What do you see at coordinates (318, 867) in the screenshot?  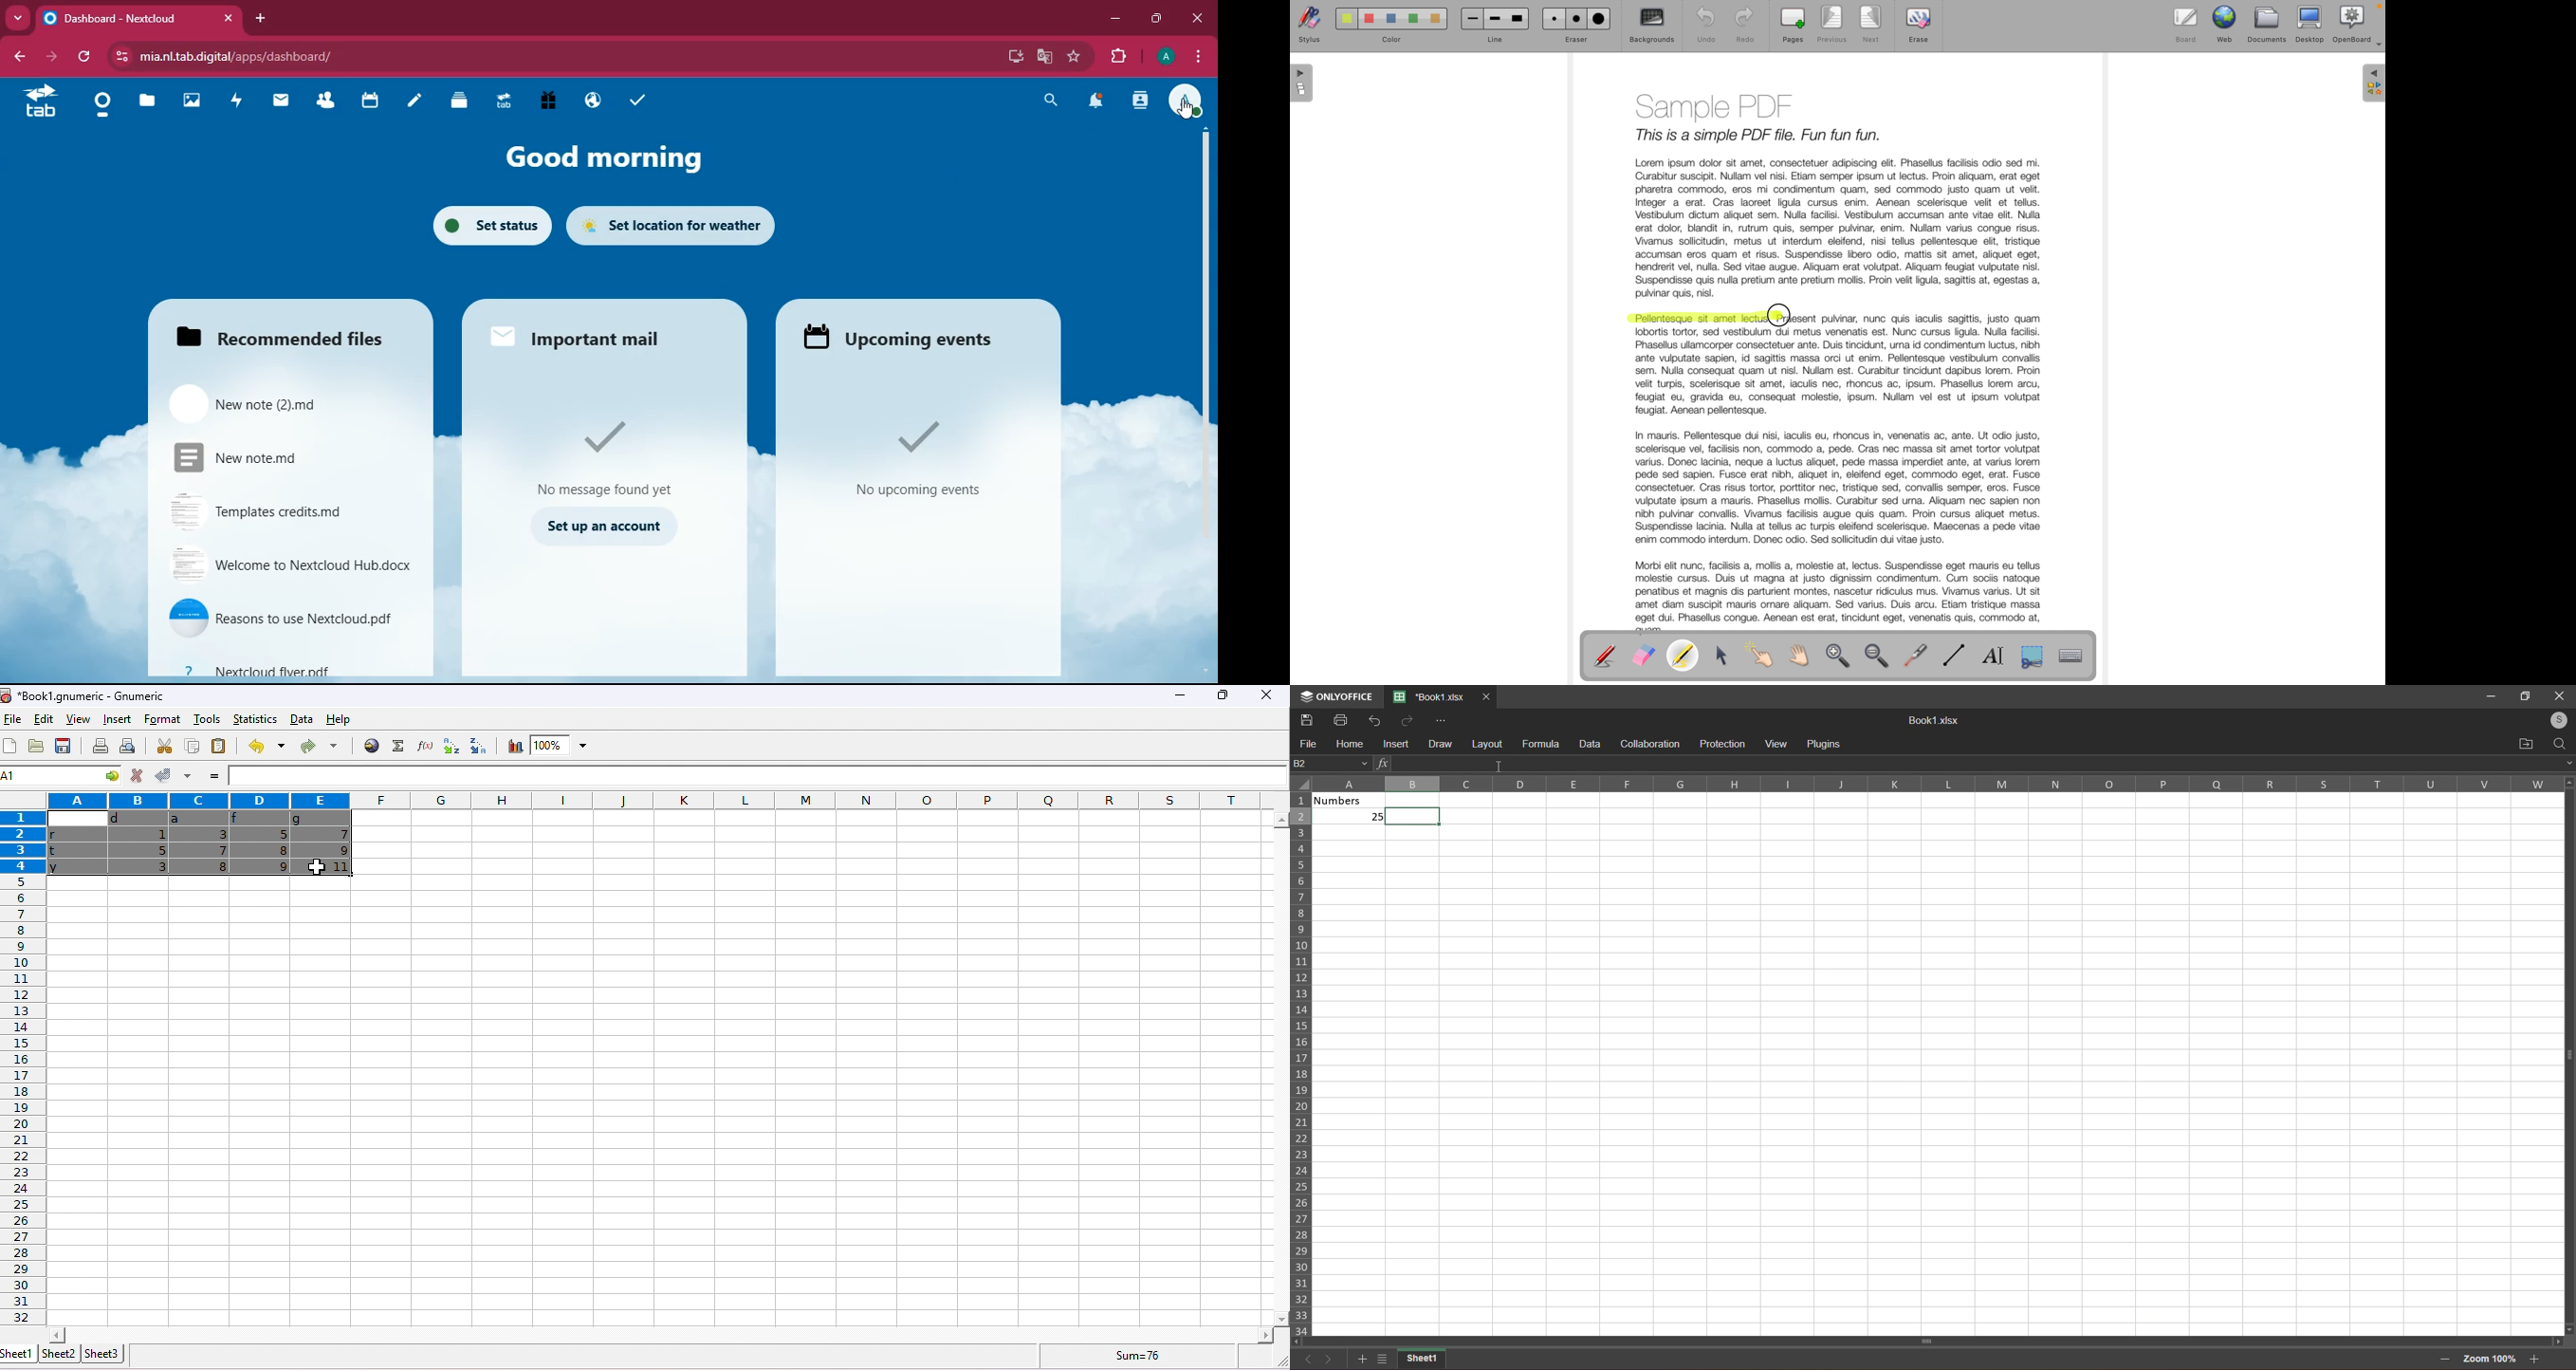 I see `cursor movement` at bounding box center [318, 867].